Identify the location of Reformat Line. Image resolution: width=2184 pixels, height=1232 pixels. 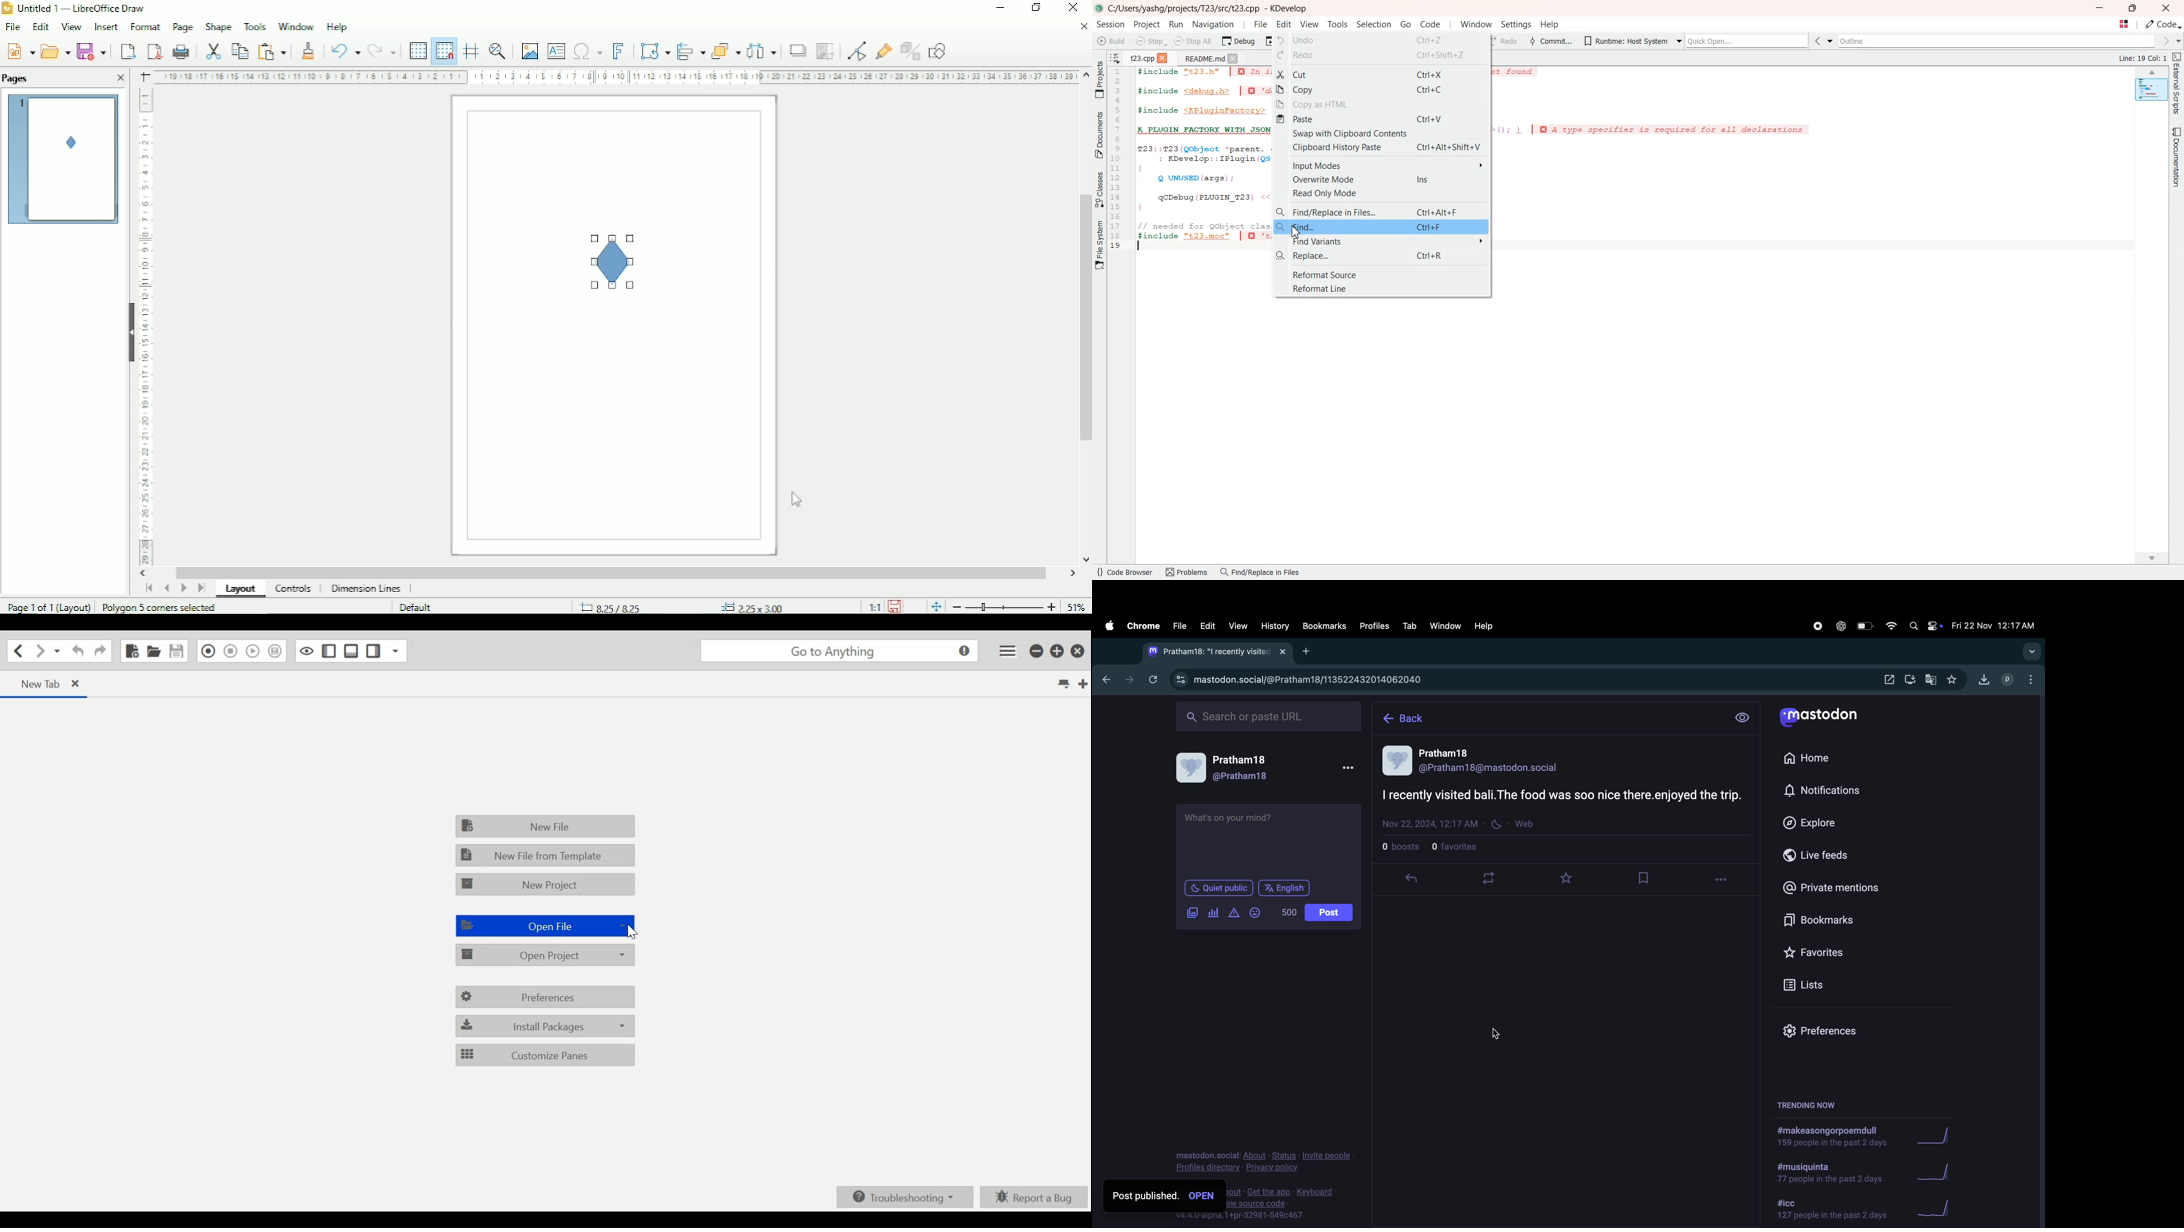
(1381, 288).